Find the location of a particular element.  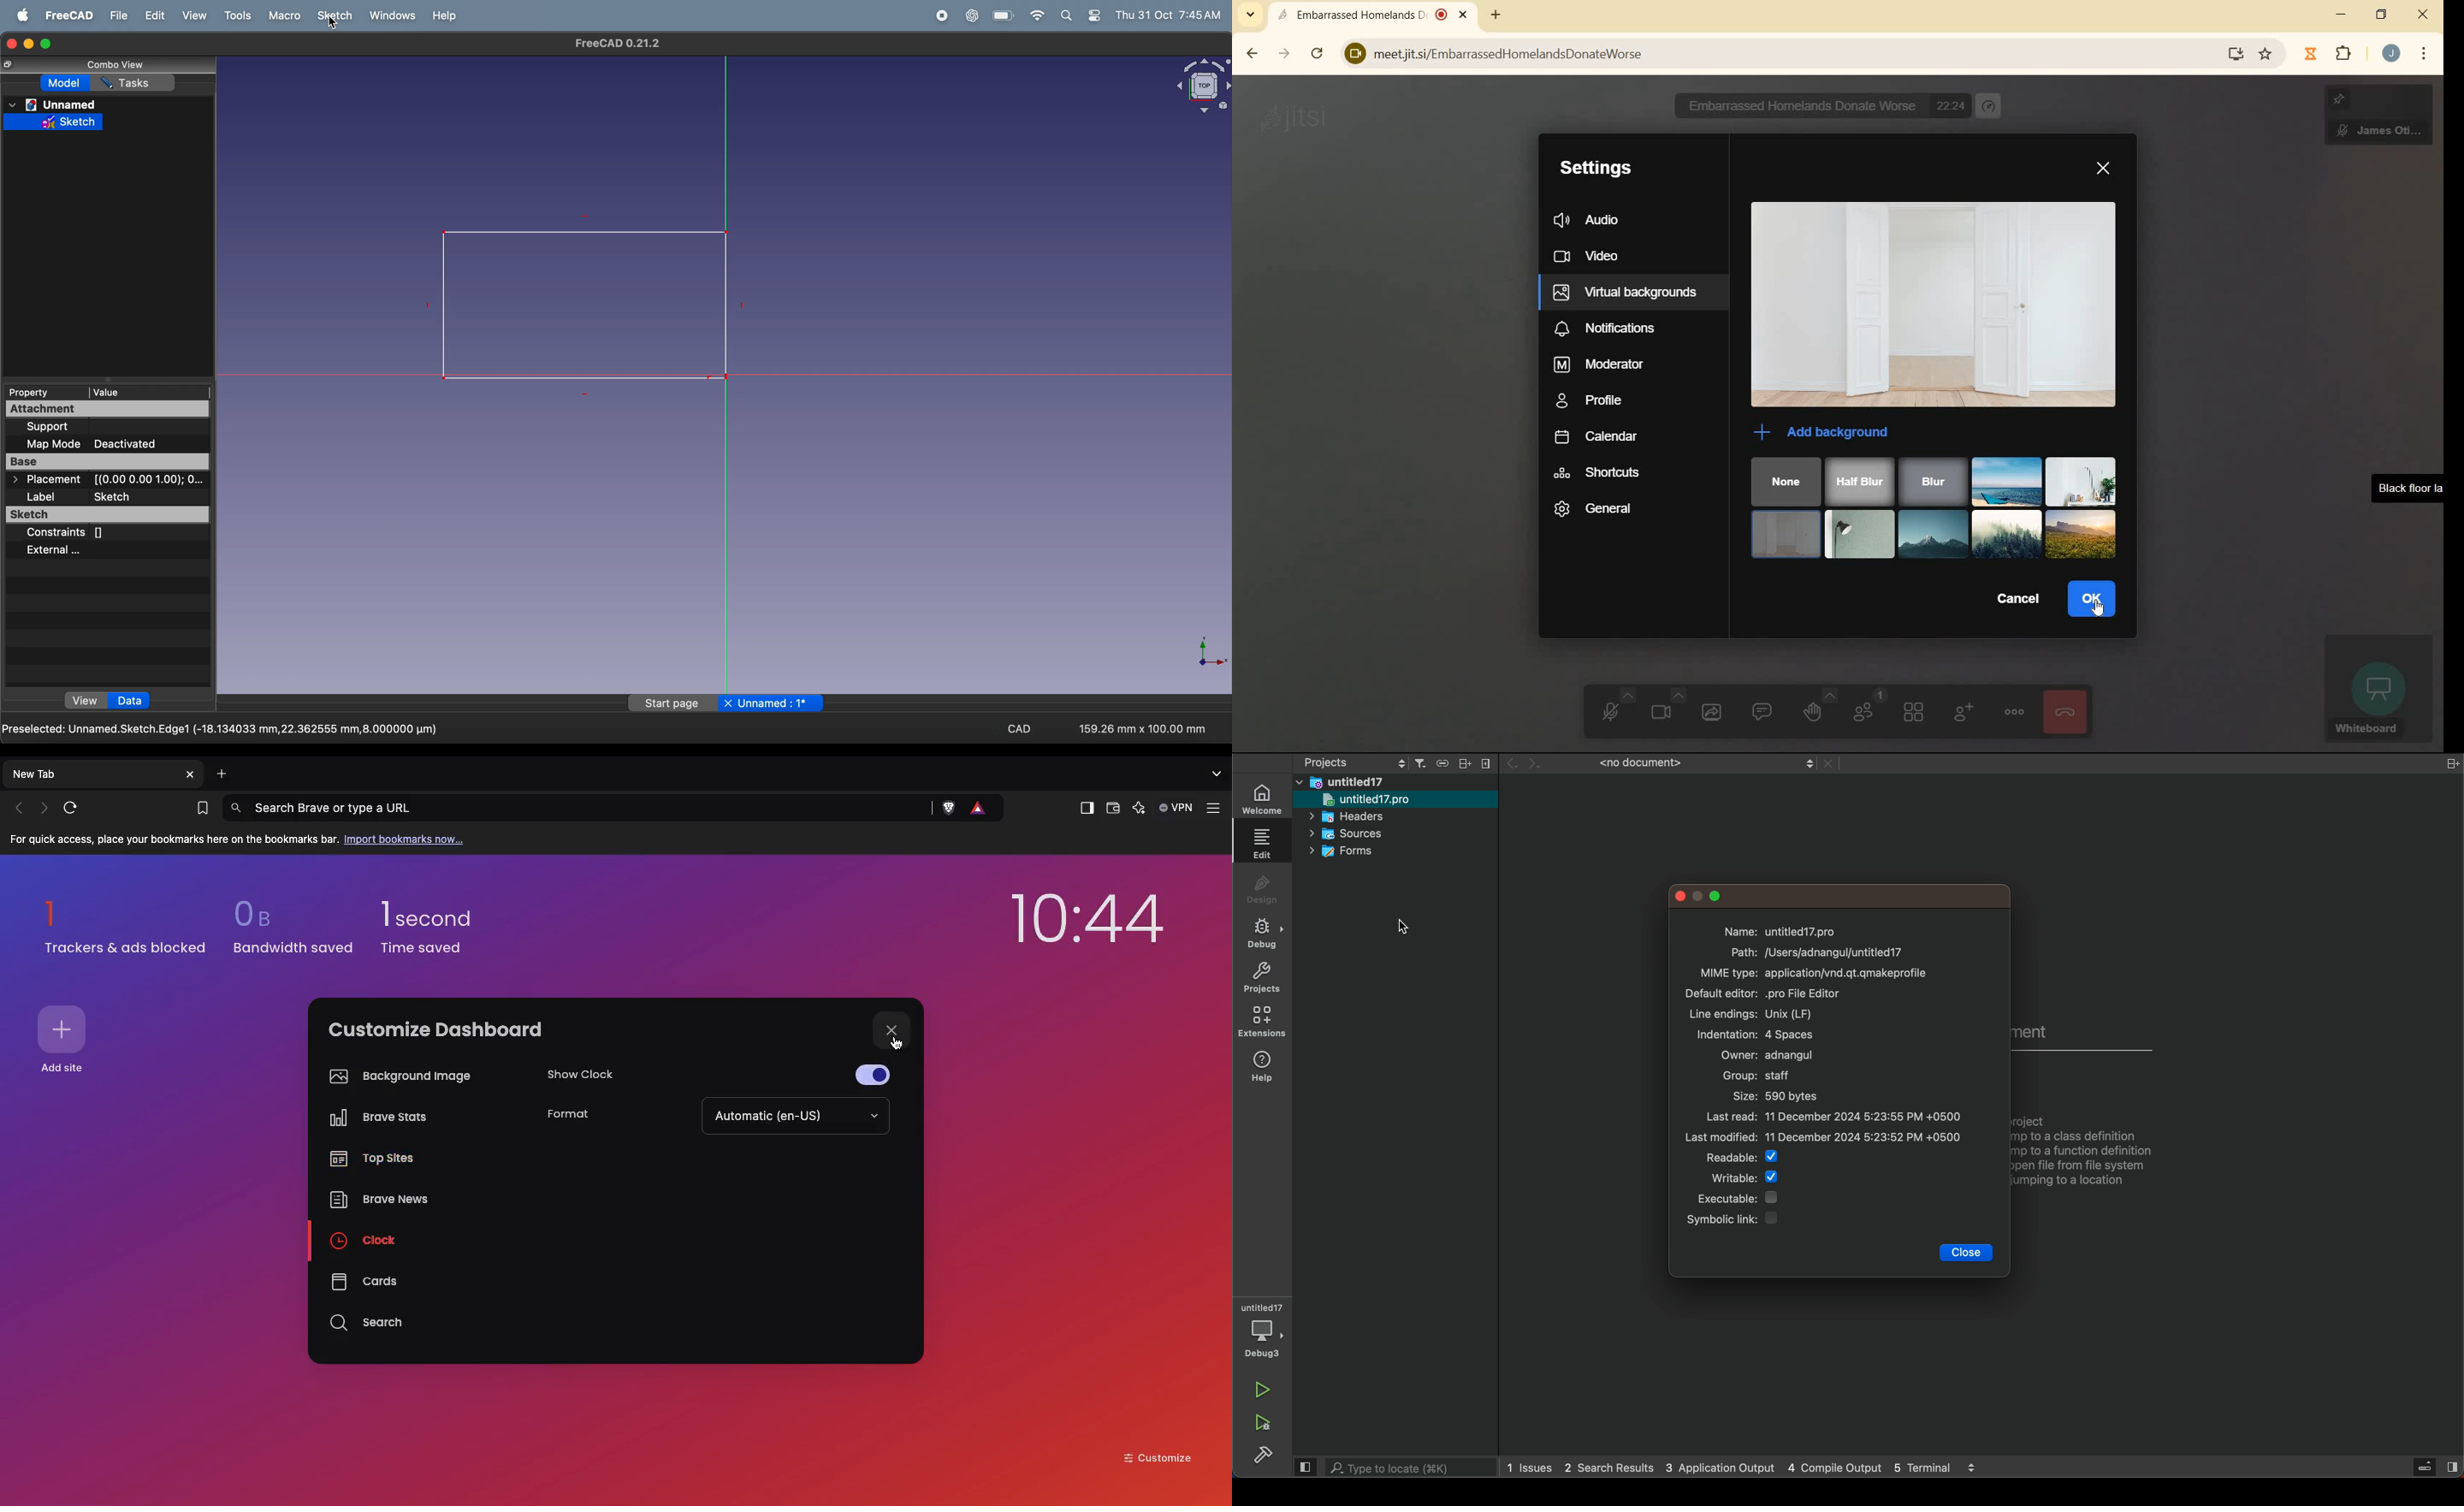

pre selected unnamed V axis (0.0000mm, 13.2343406mm,2.00000mm) is located at coordinates (223, 727).